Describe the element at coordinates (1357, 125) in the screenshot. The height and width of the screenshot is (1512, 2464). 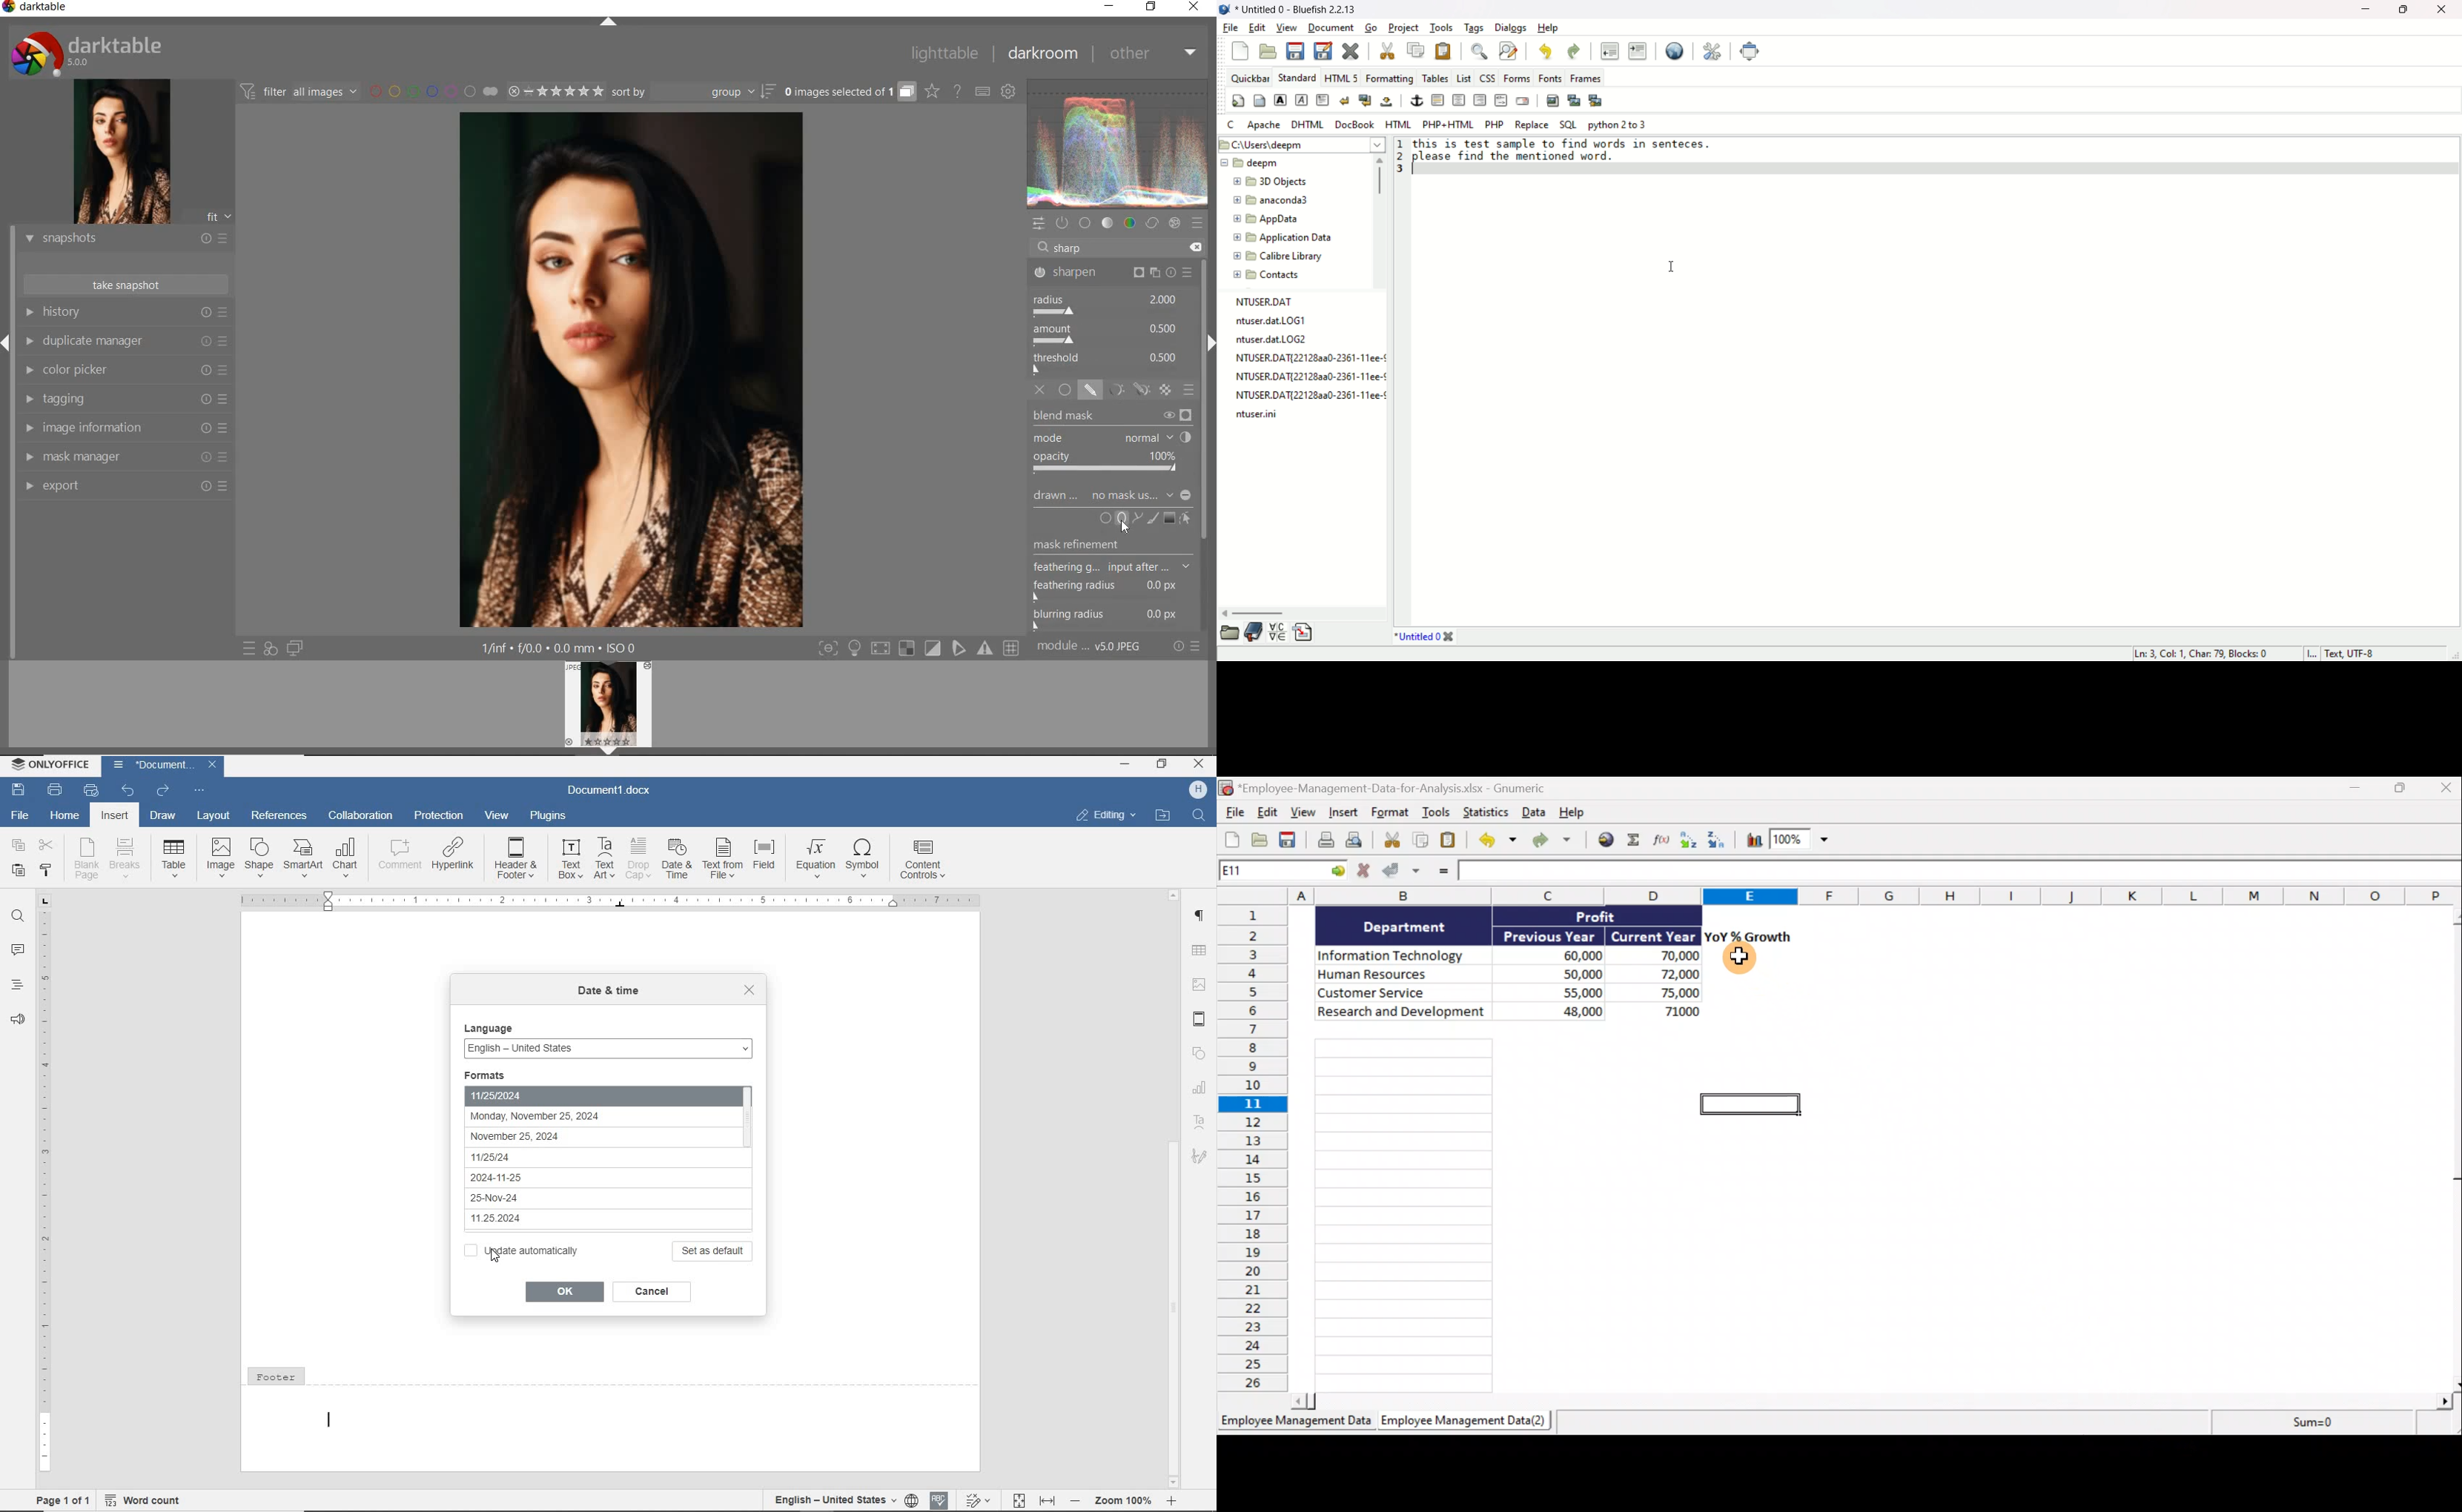
I see `Docbook` at that location.